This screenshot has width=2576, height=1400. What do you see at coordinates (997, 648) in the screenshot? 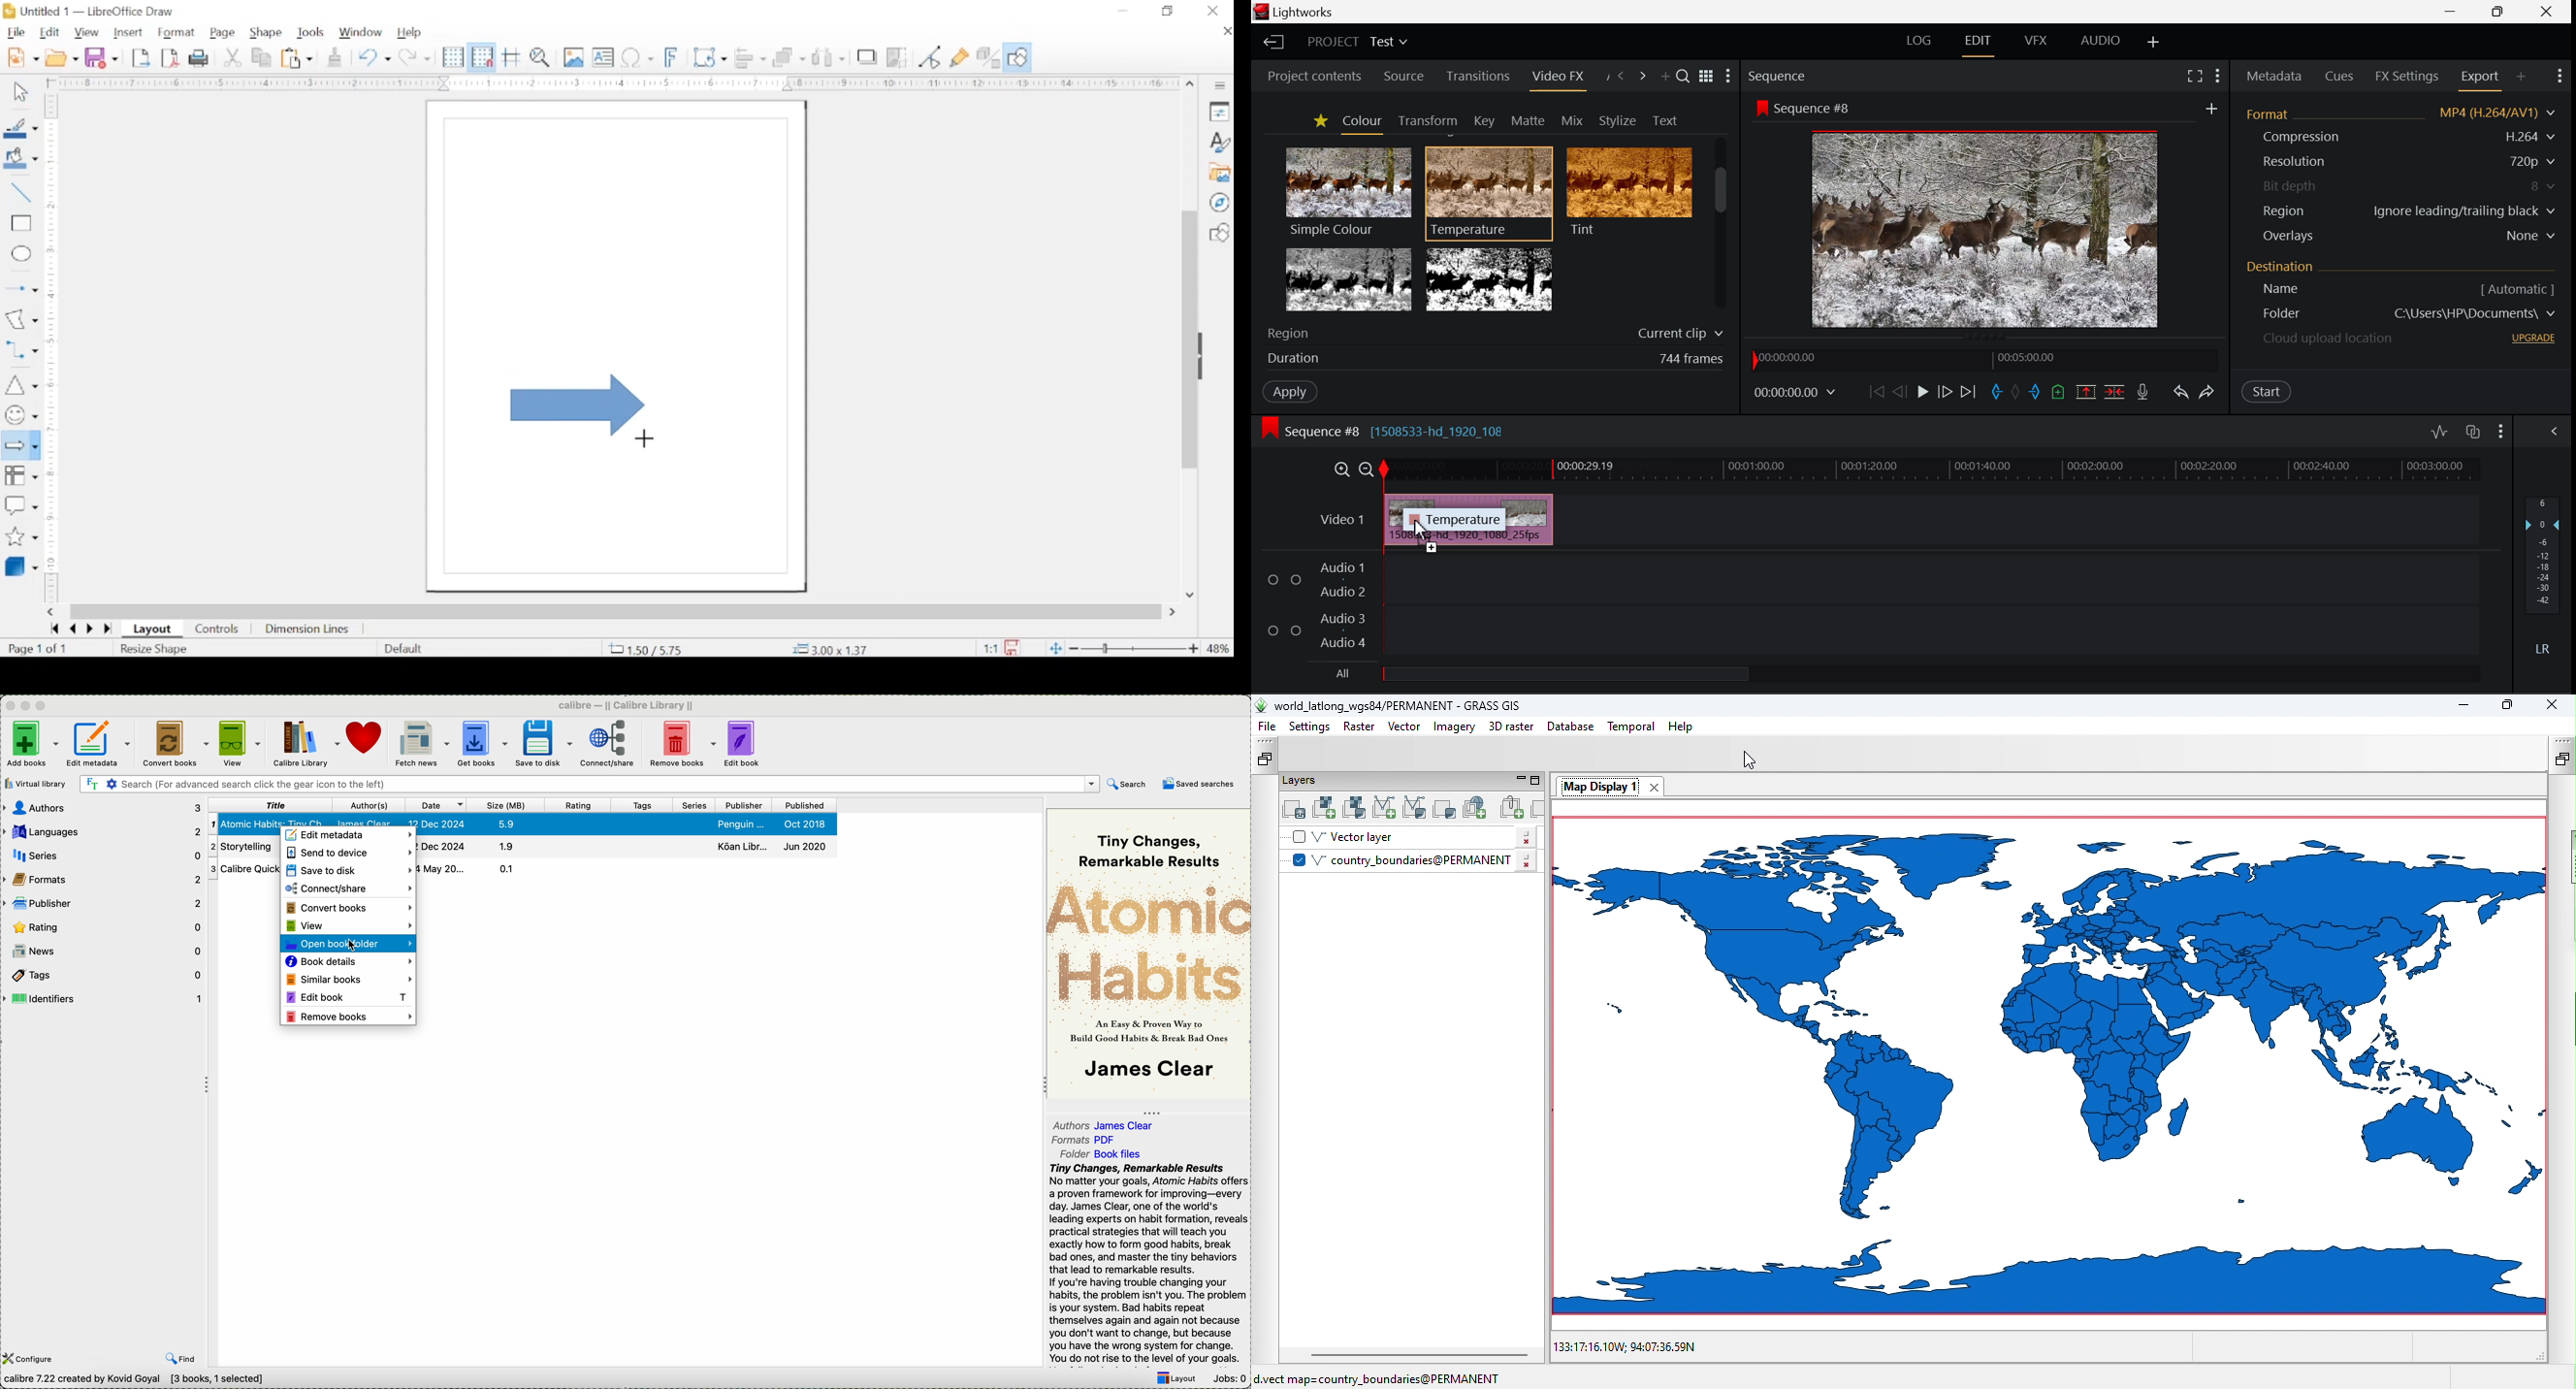
I see `this document has been modified` at bounding box center [997, 648].